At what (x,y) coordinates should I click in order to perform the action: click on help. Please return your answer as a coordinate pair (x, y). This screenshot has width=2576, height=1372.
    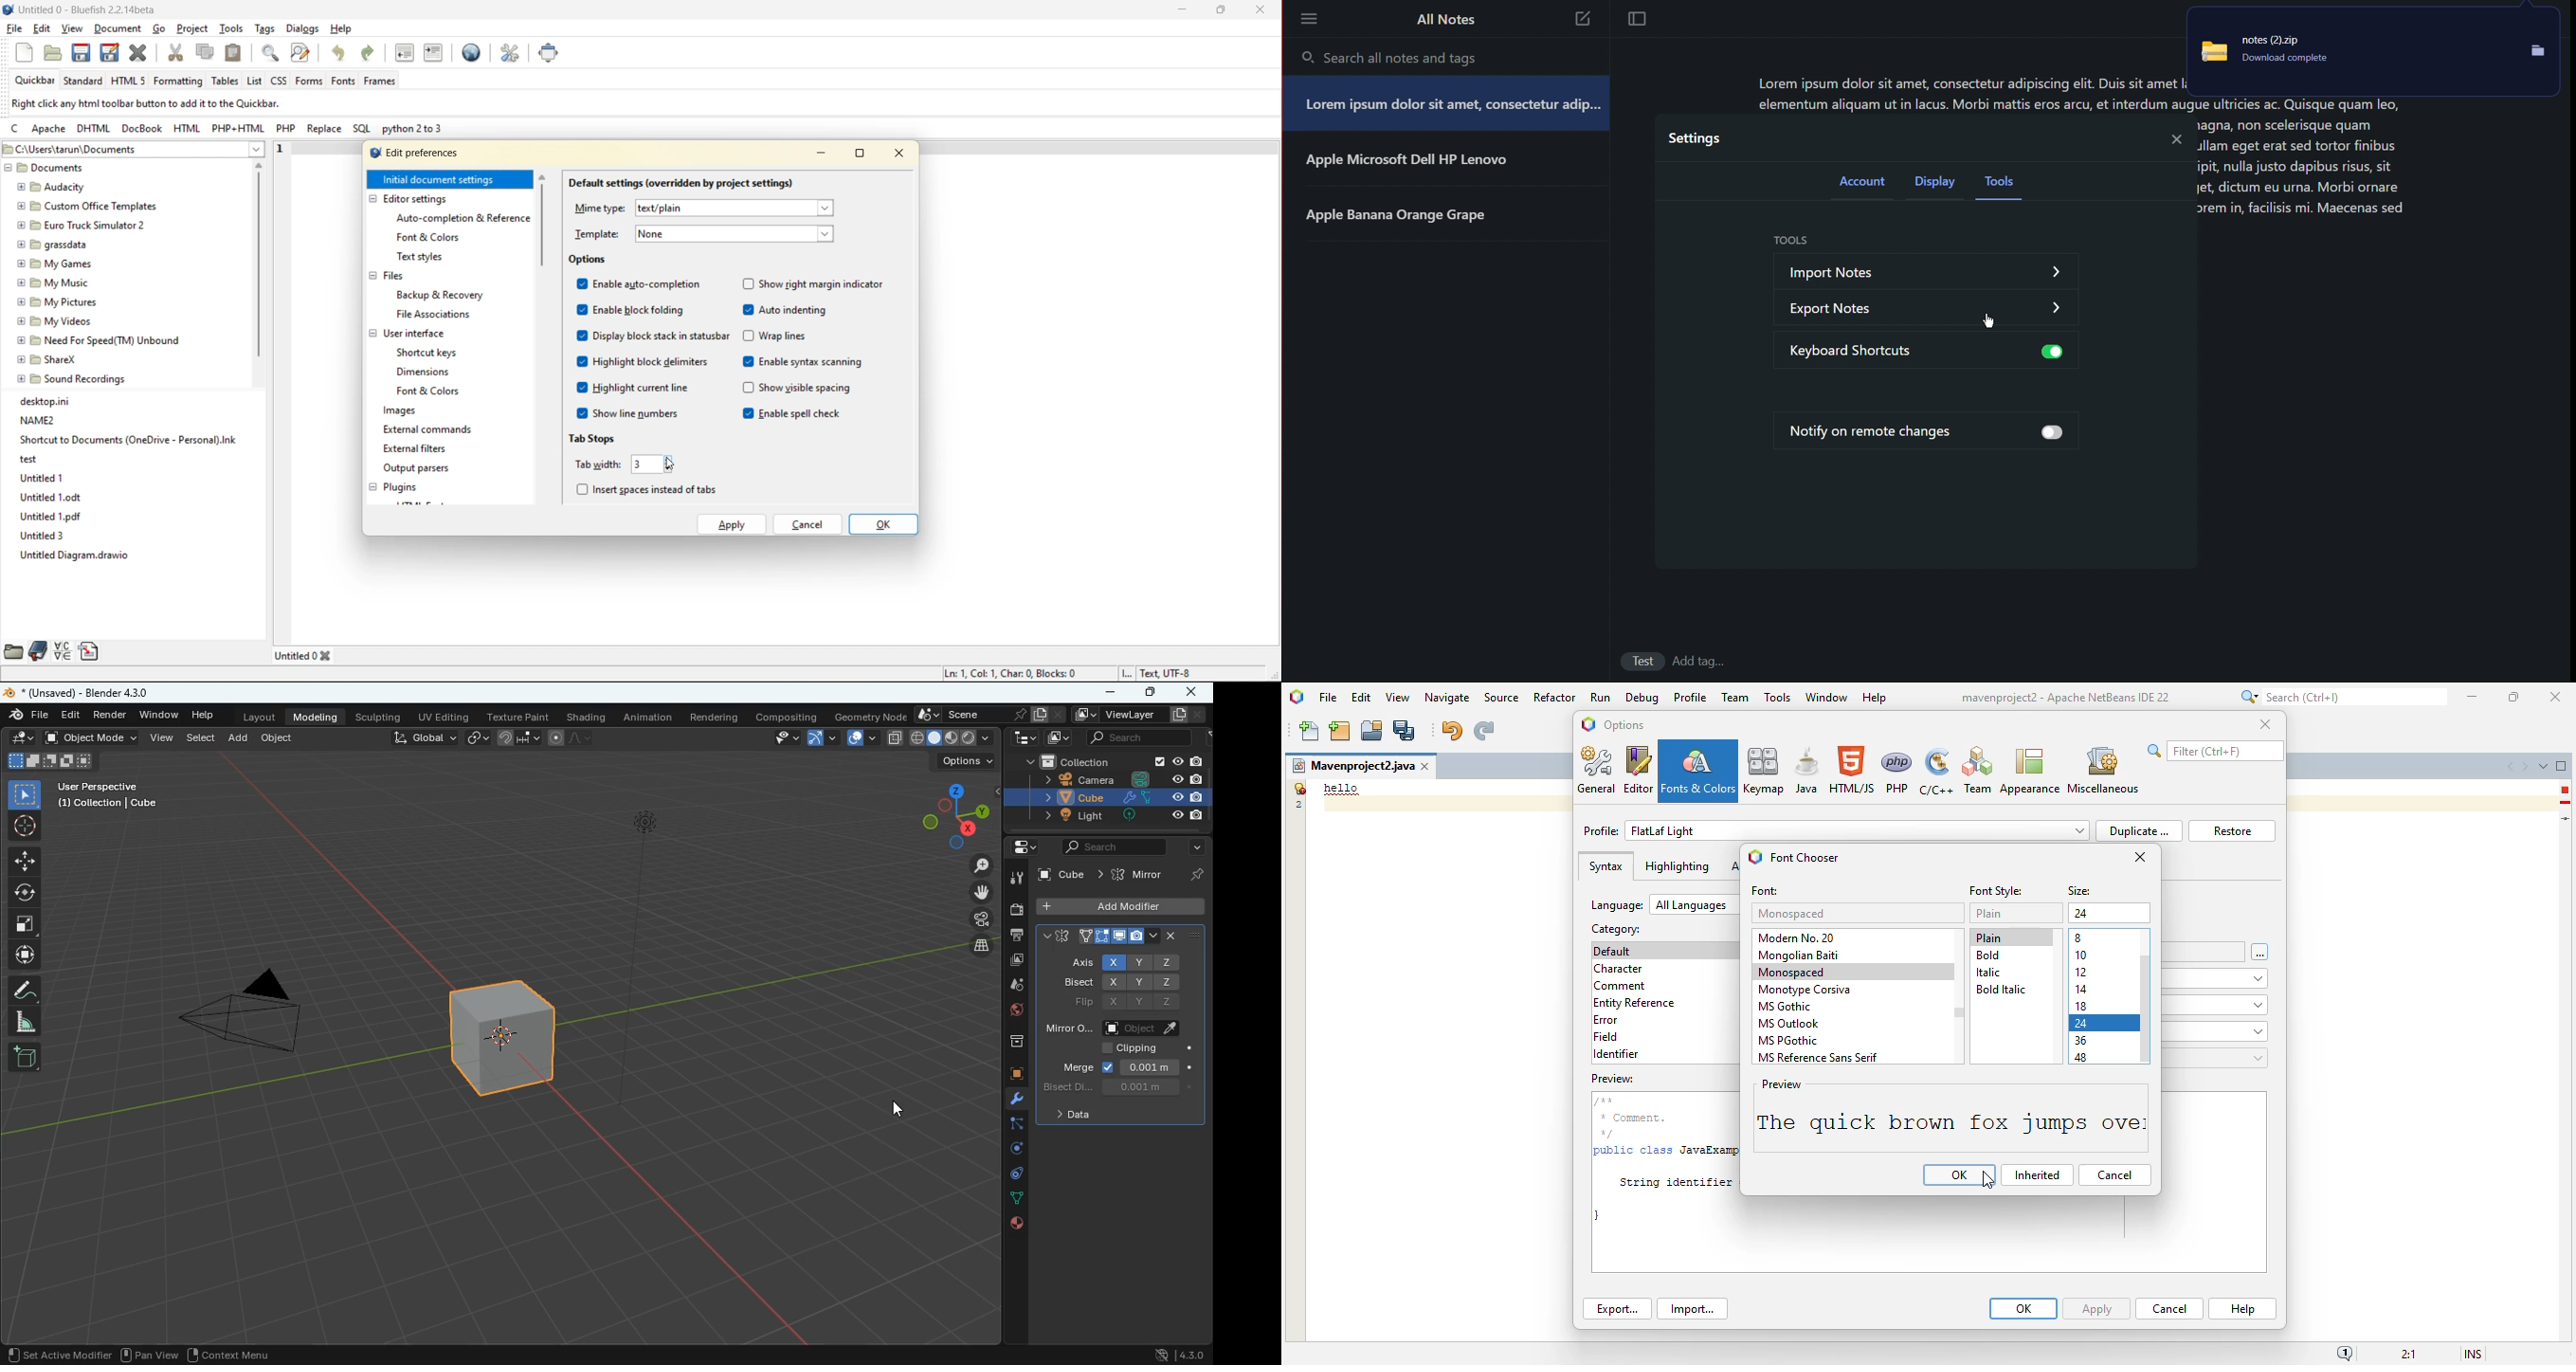
    Looking at the image, I should click on (341, 28).